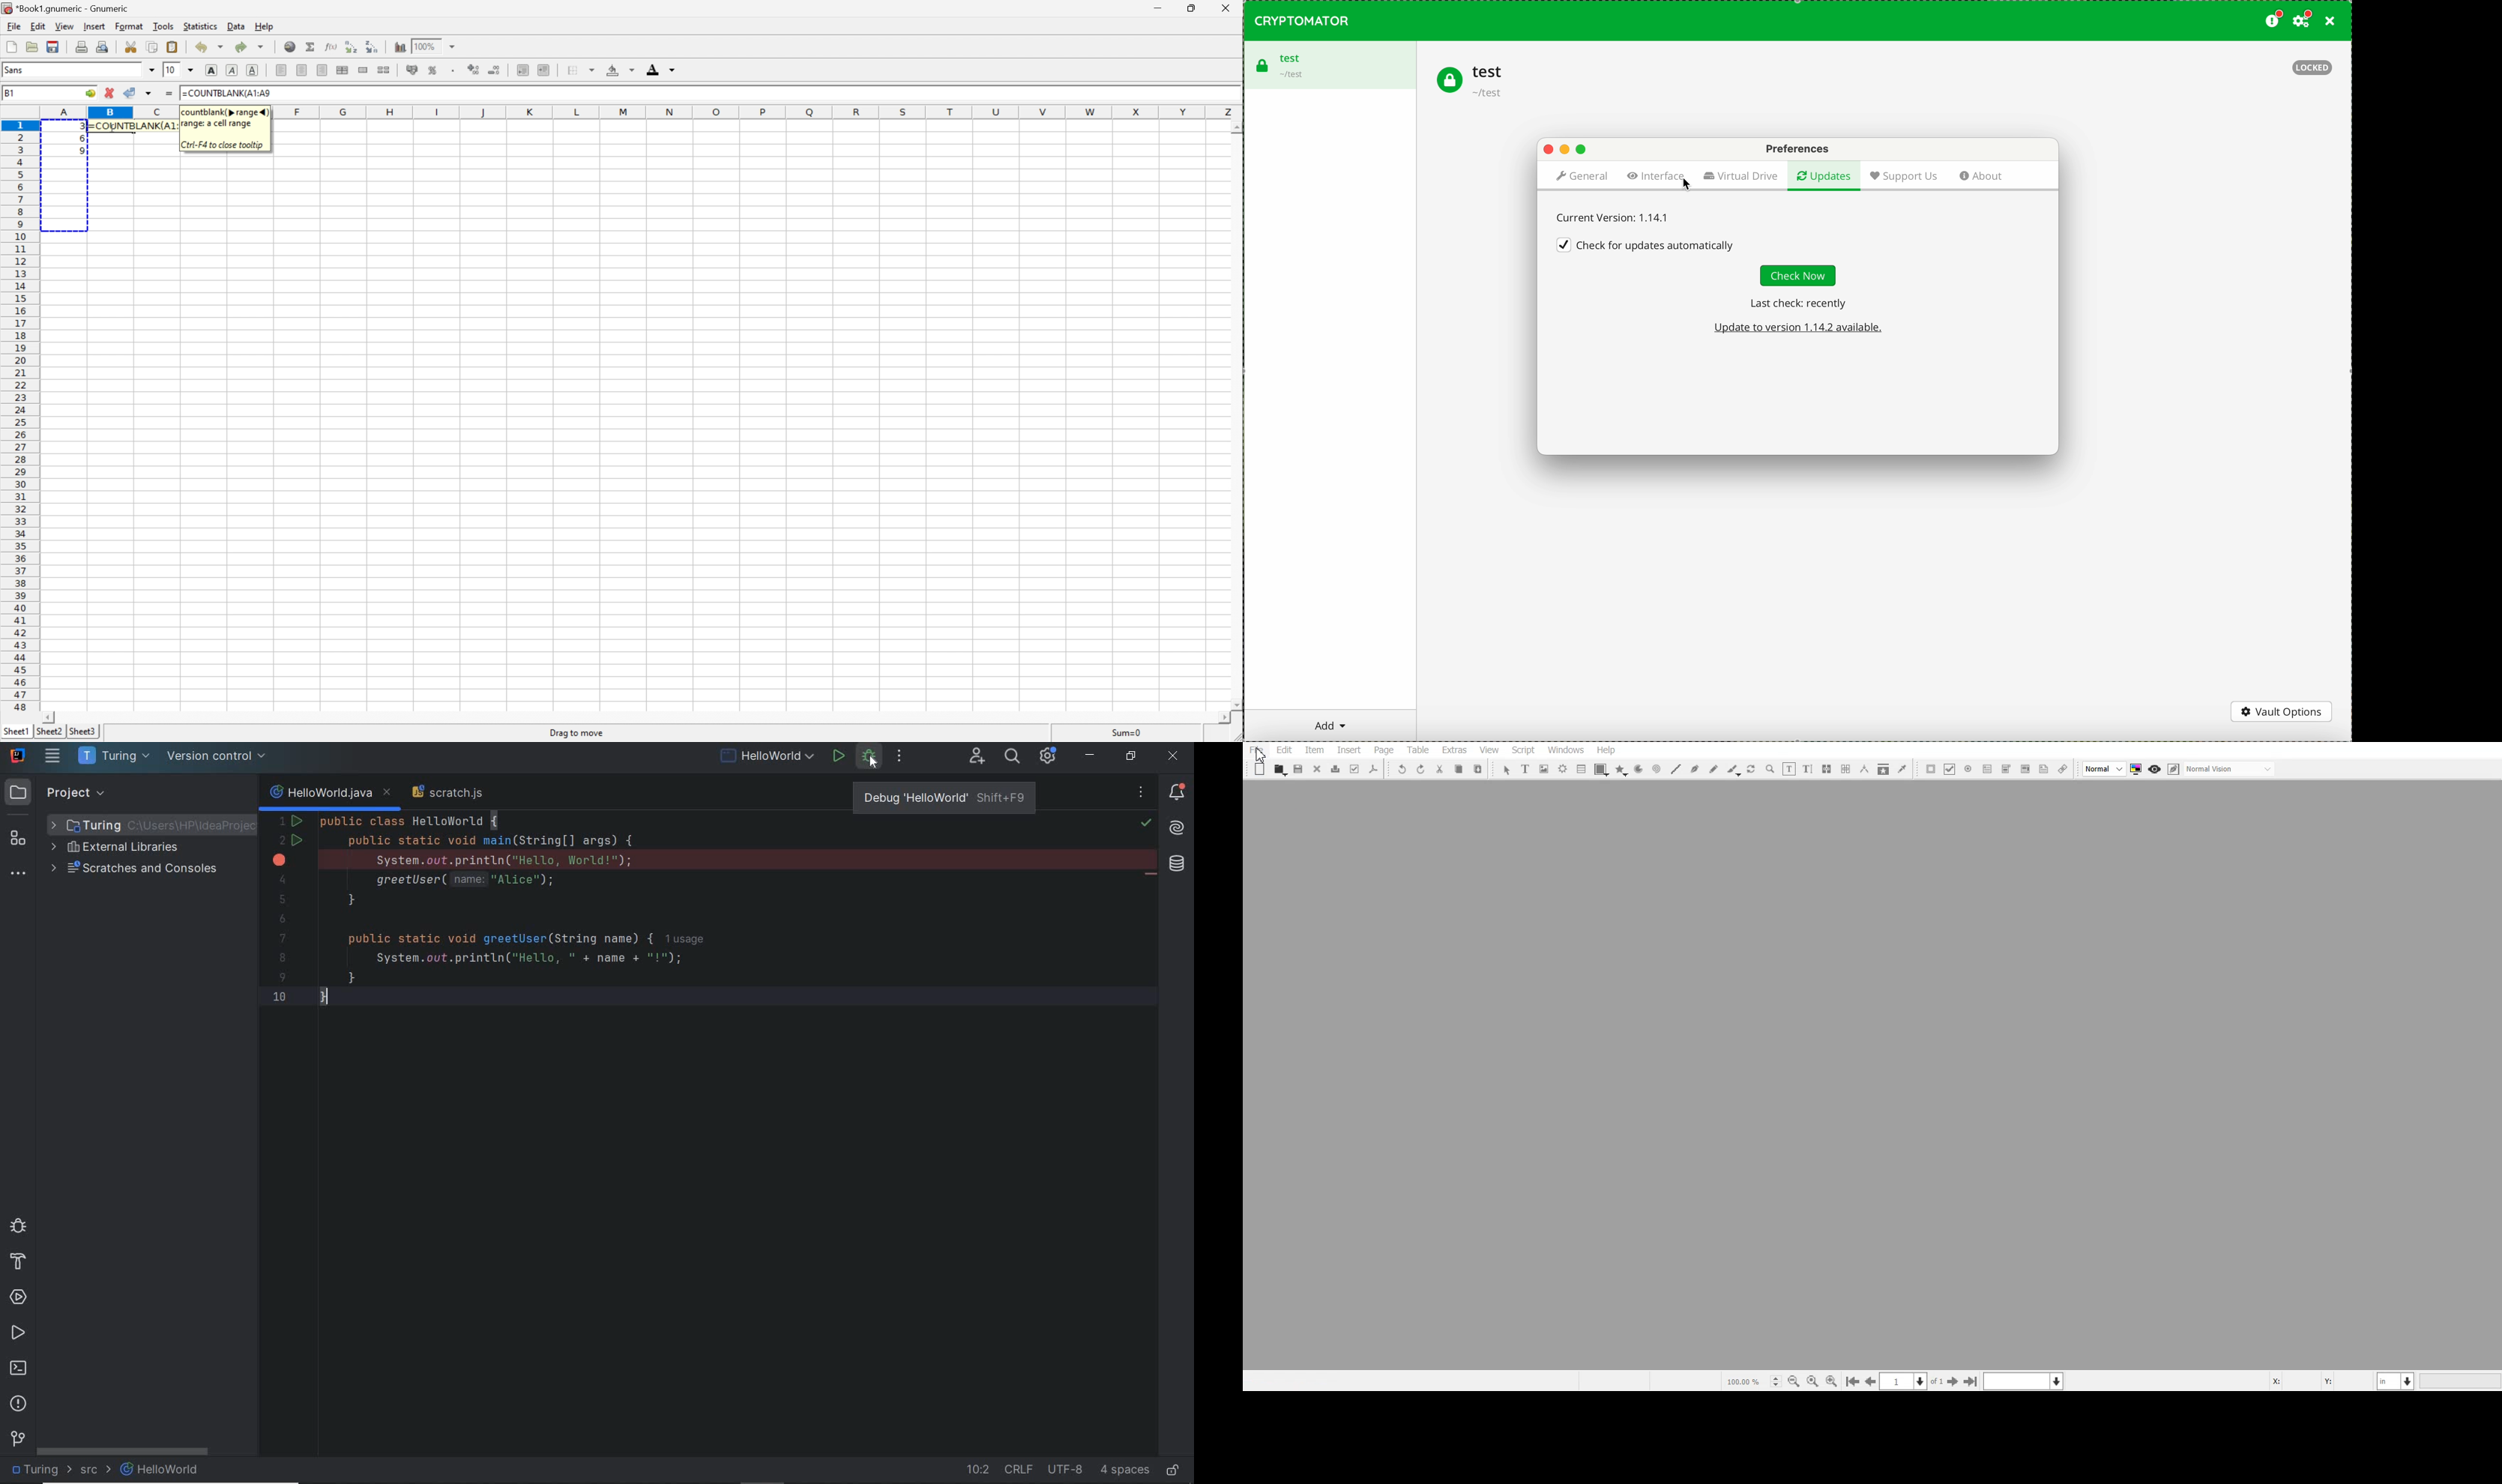  Describe the element at coordinates (1826, 769) in the screenshot. I see `Link Text Frame` at that location.